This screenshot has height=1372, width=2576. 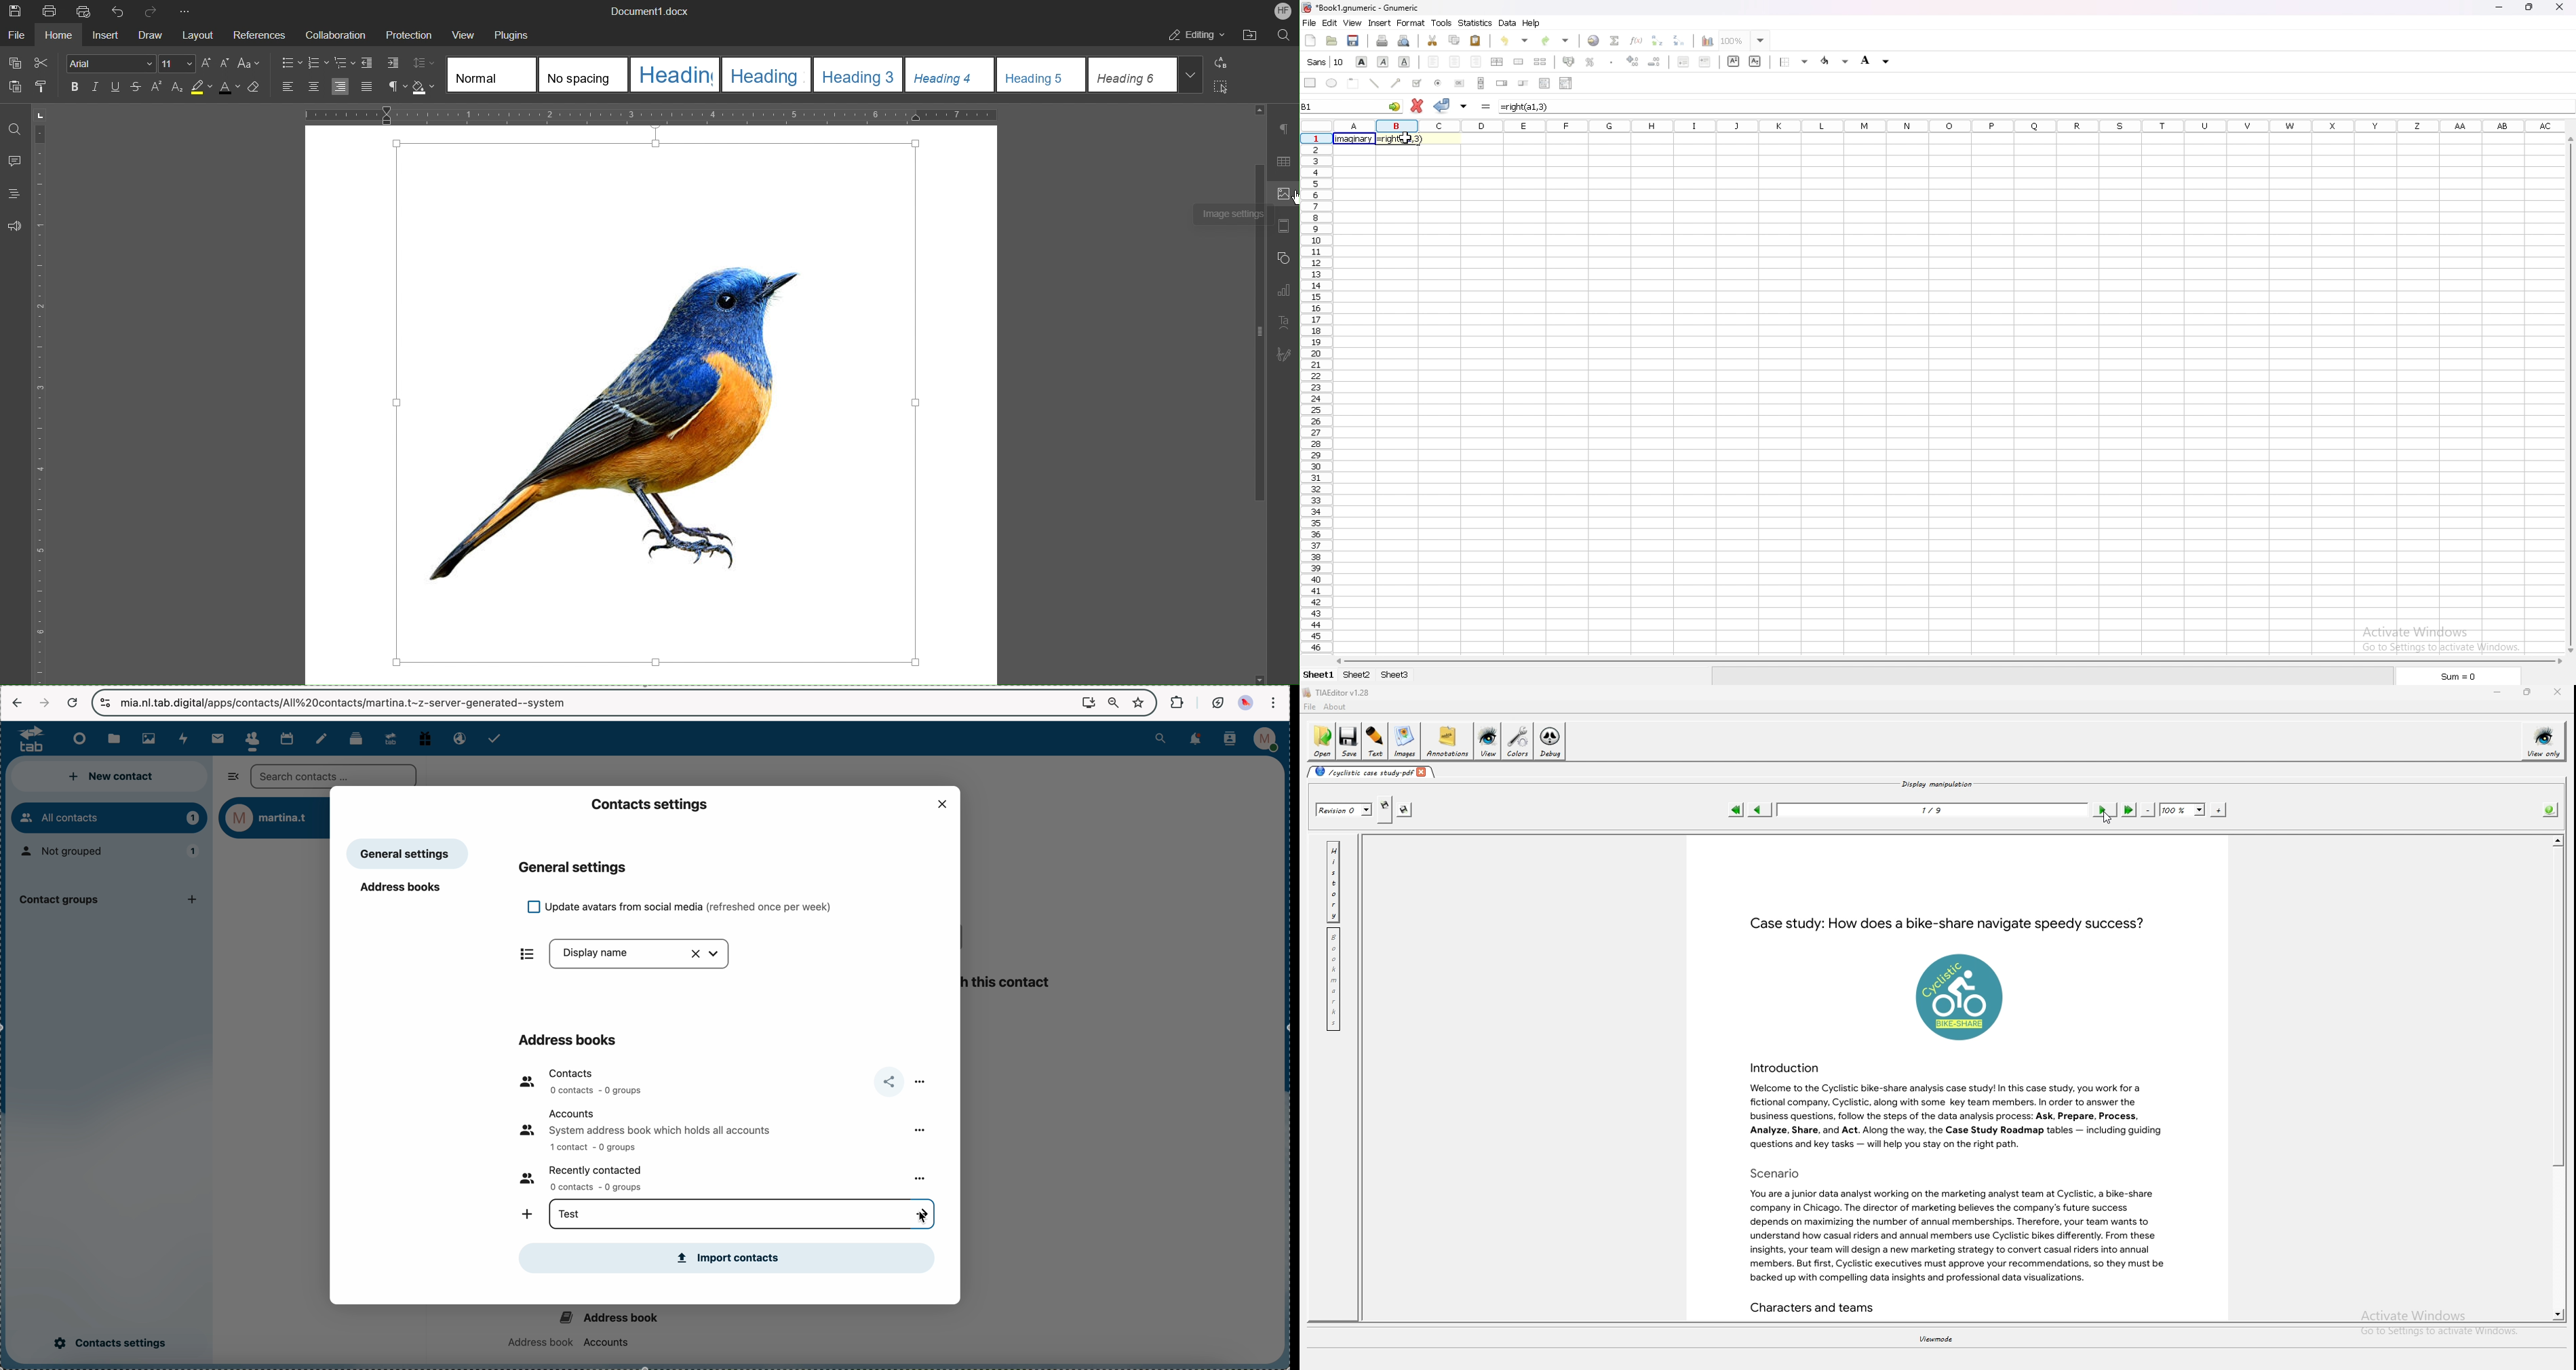 What do you see at coordinates (75, 738) in the screenshot?
I see `dashboard` at bounding box center [75, 738].